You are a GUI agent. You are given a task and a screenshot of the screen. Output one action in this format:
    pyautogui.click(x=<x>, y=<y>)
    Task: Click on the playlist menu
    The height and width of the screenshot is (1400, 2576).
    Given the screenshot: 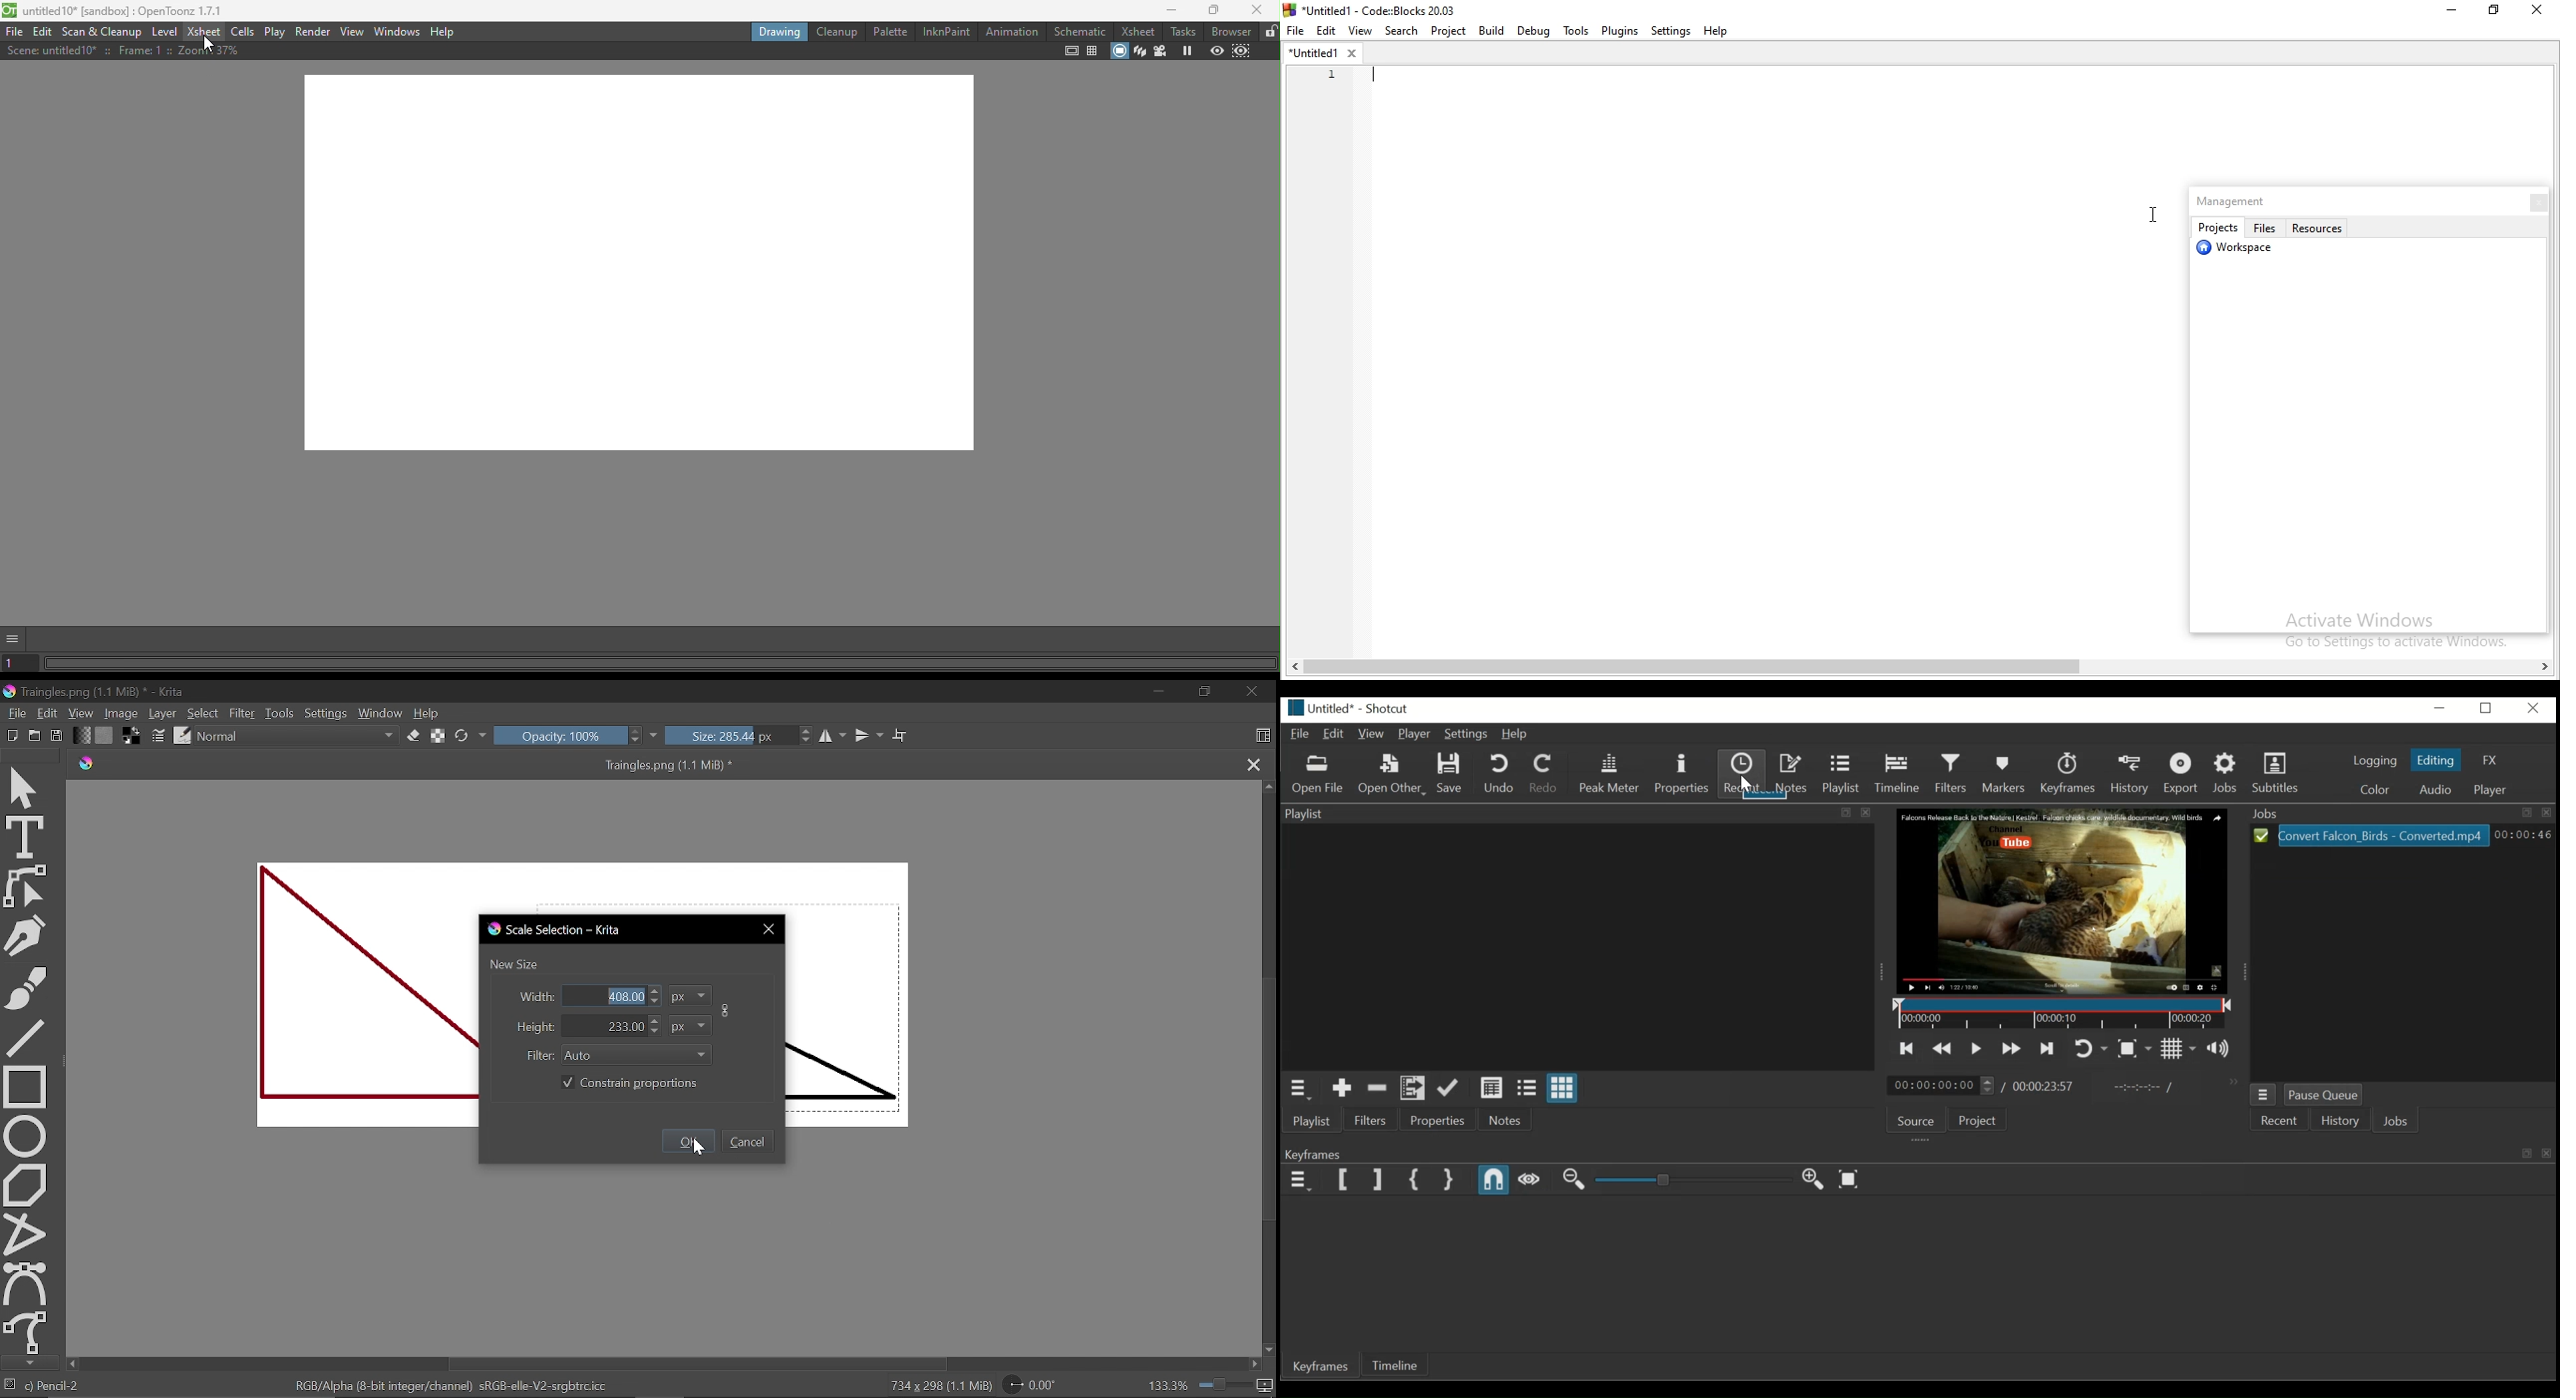 What is the action you would take?
    pyautogui.click(x=1299, y=1088)
    